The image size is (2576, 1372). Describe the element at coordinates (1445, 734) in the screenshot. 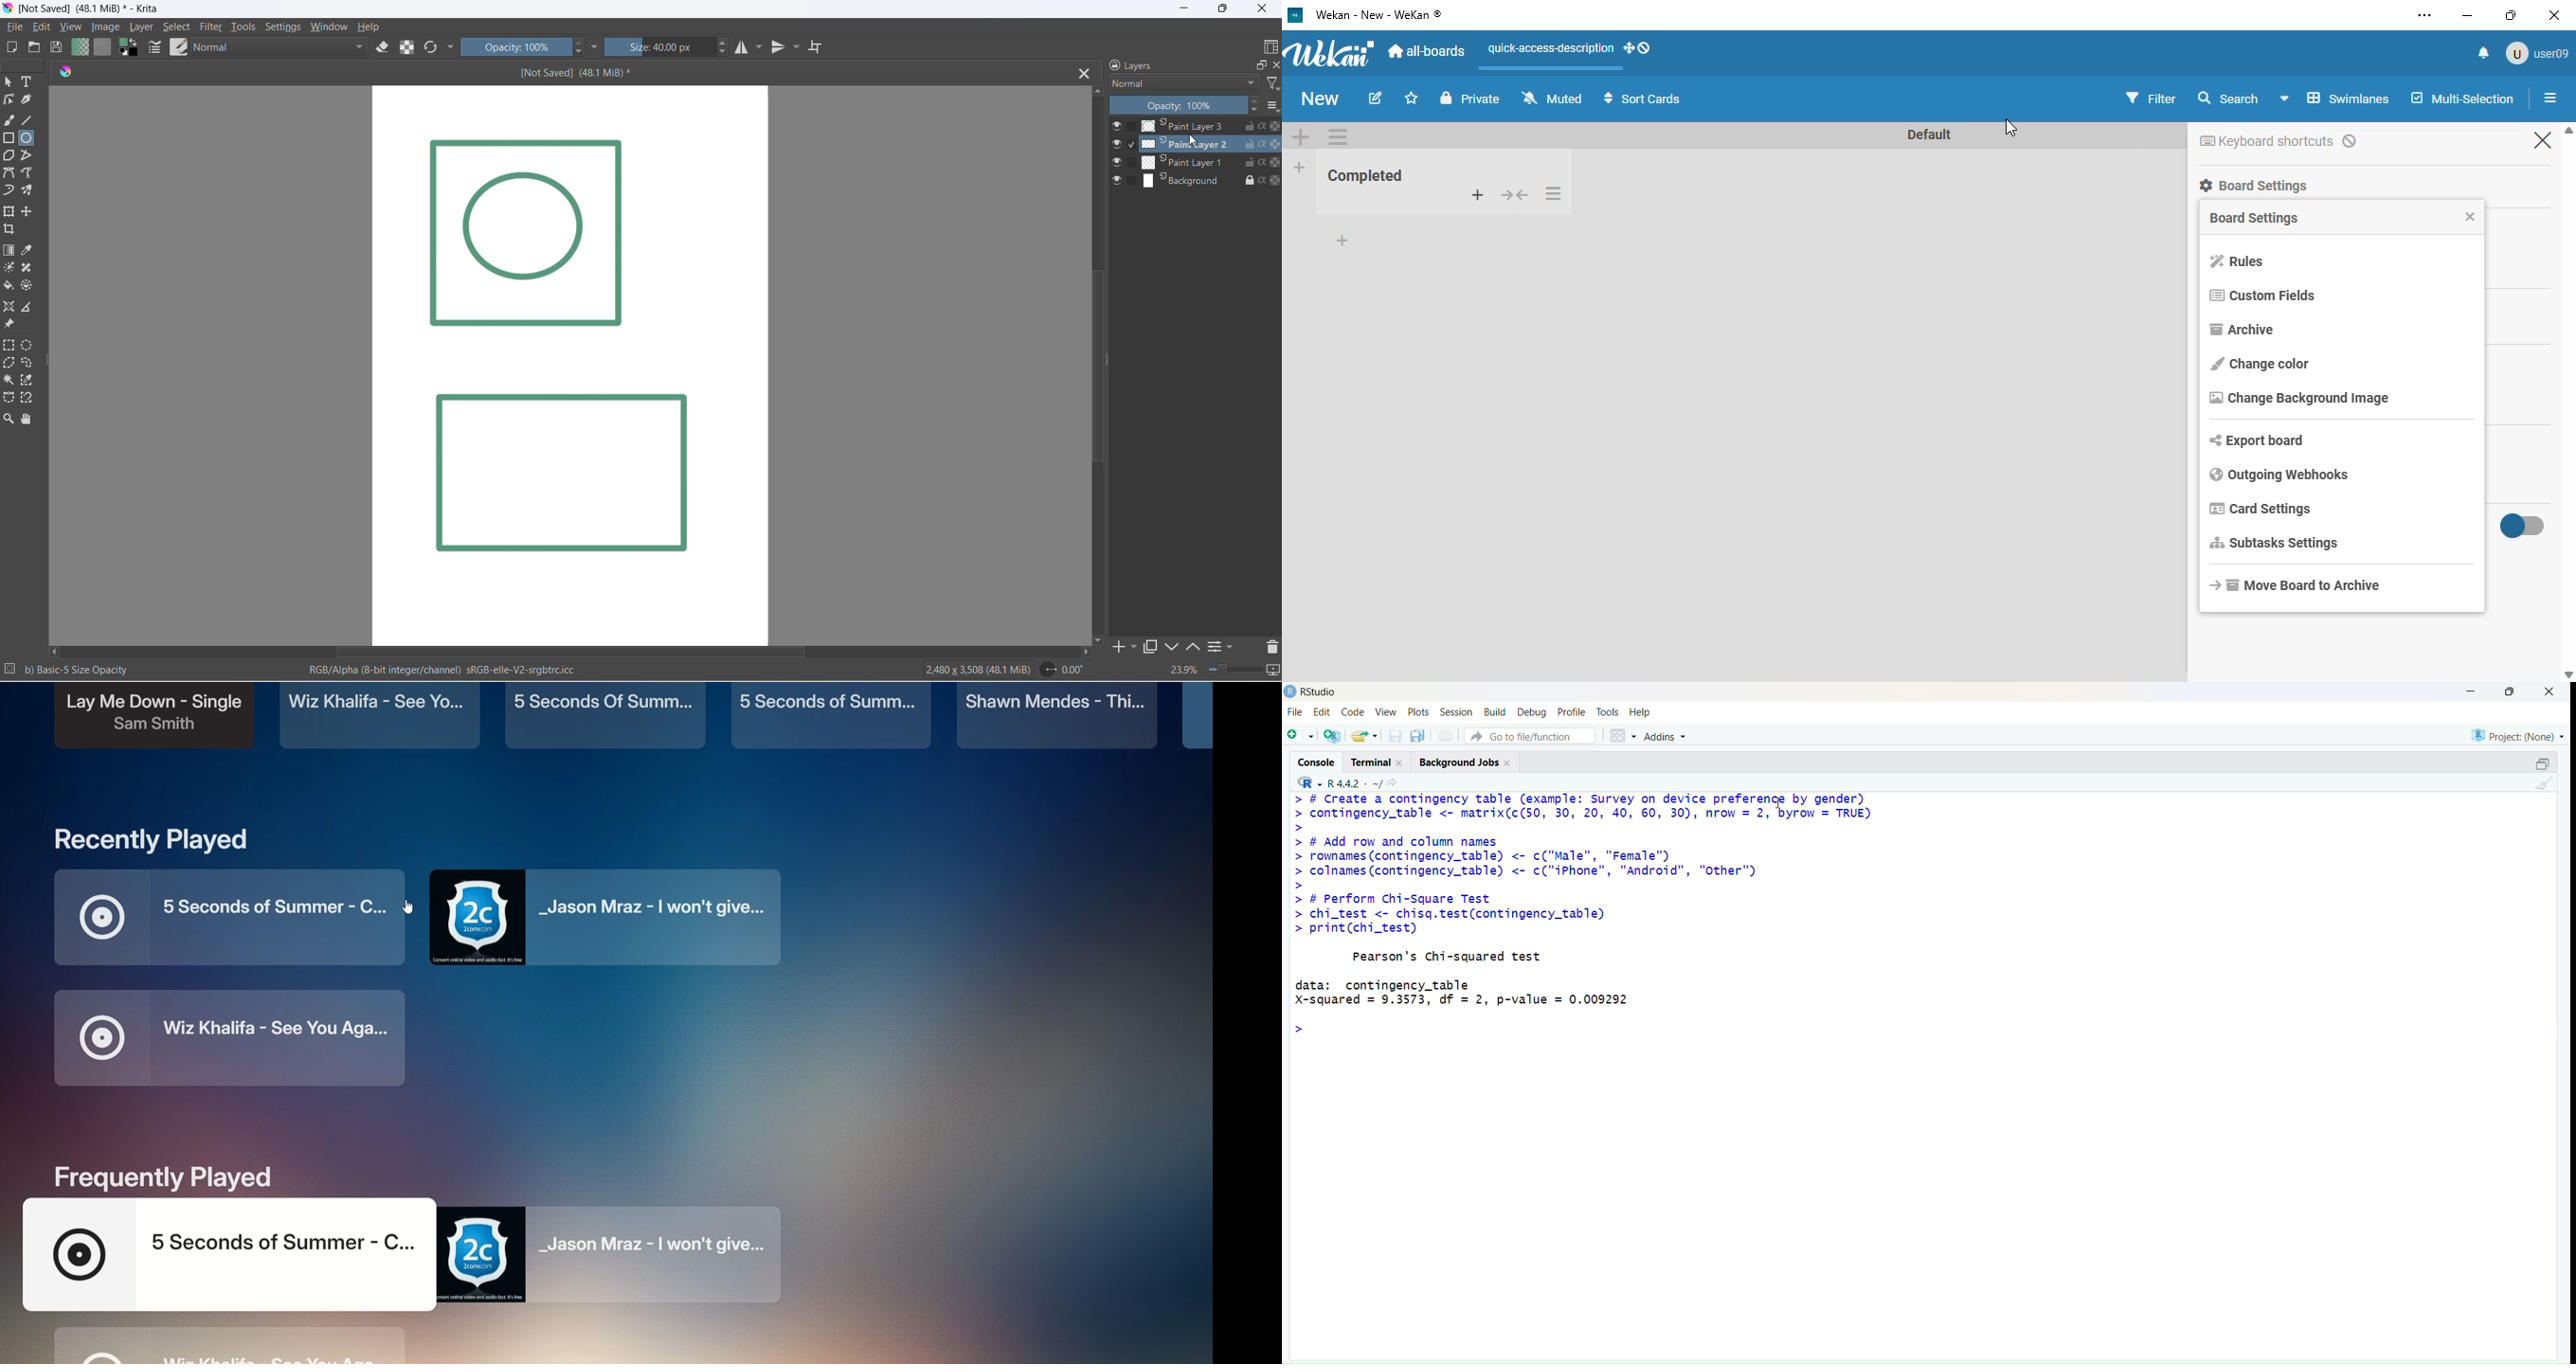

I see `print` at that location.